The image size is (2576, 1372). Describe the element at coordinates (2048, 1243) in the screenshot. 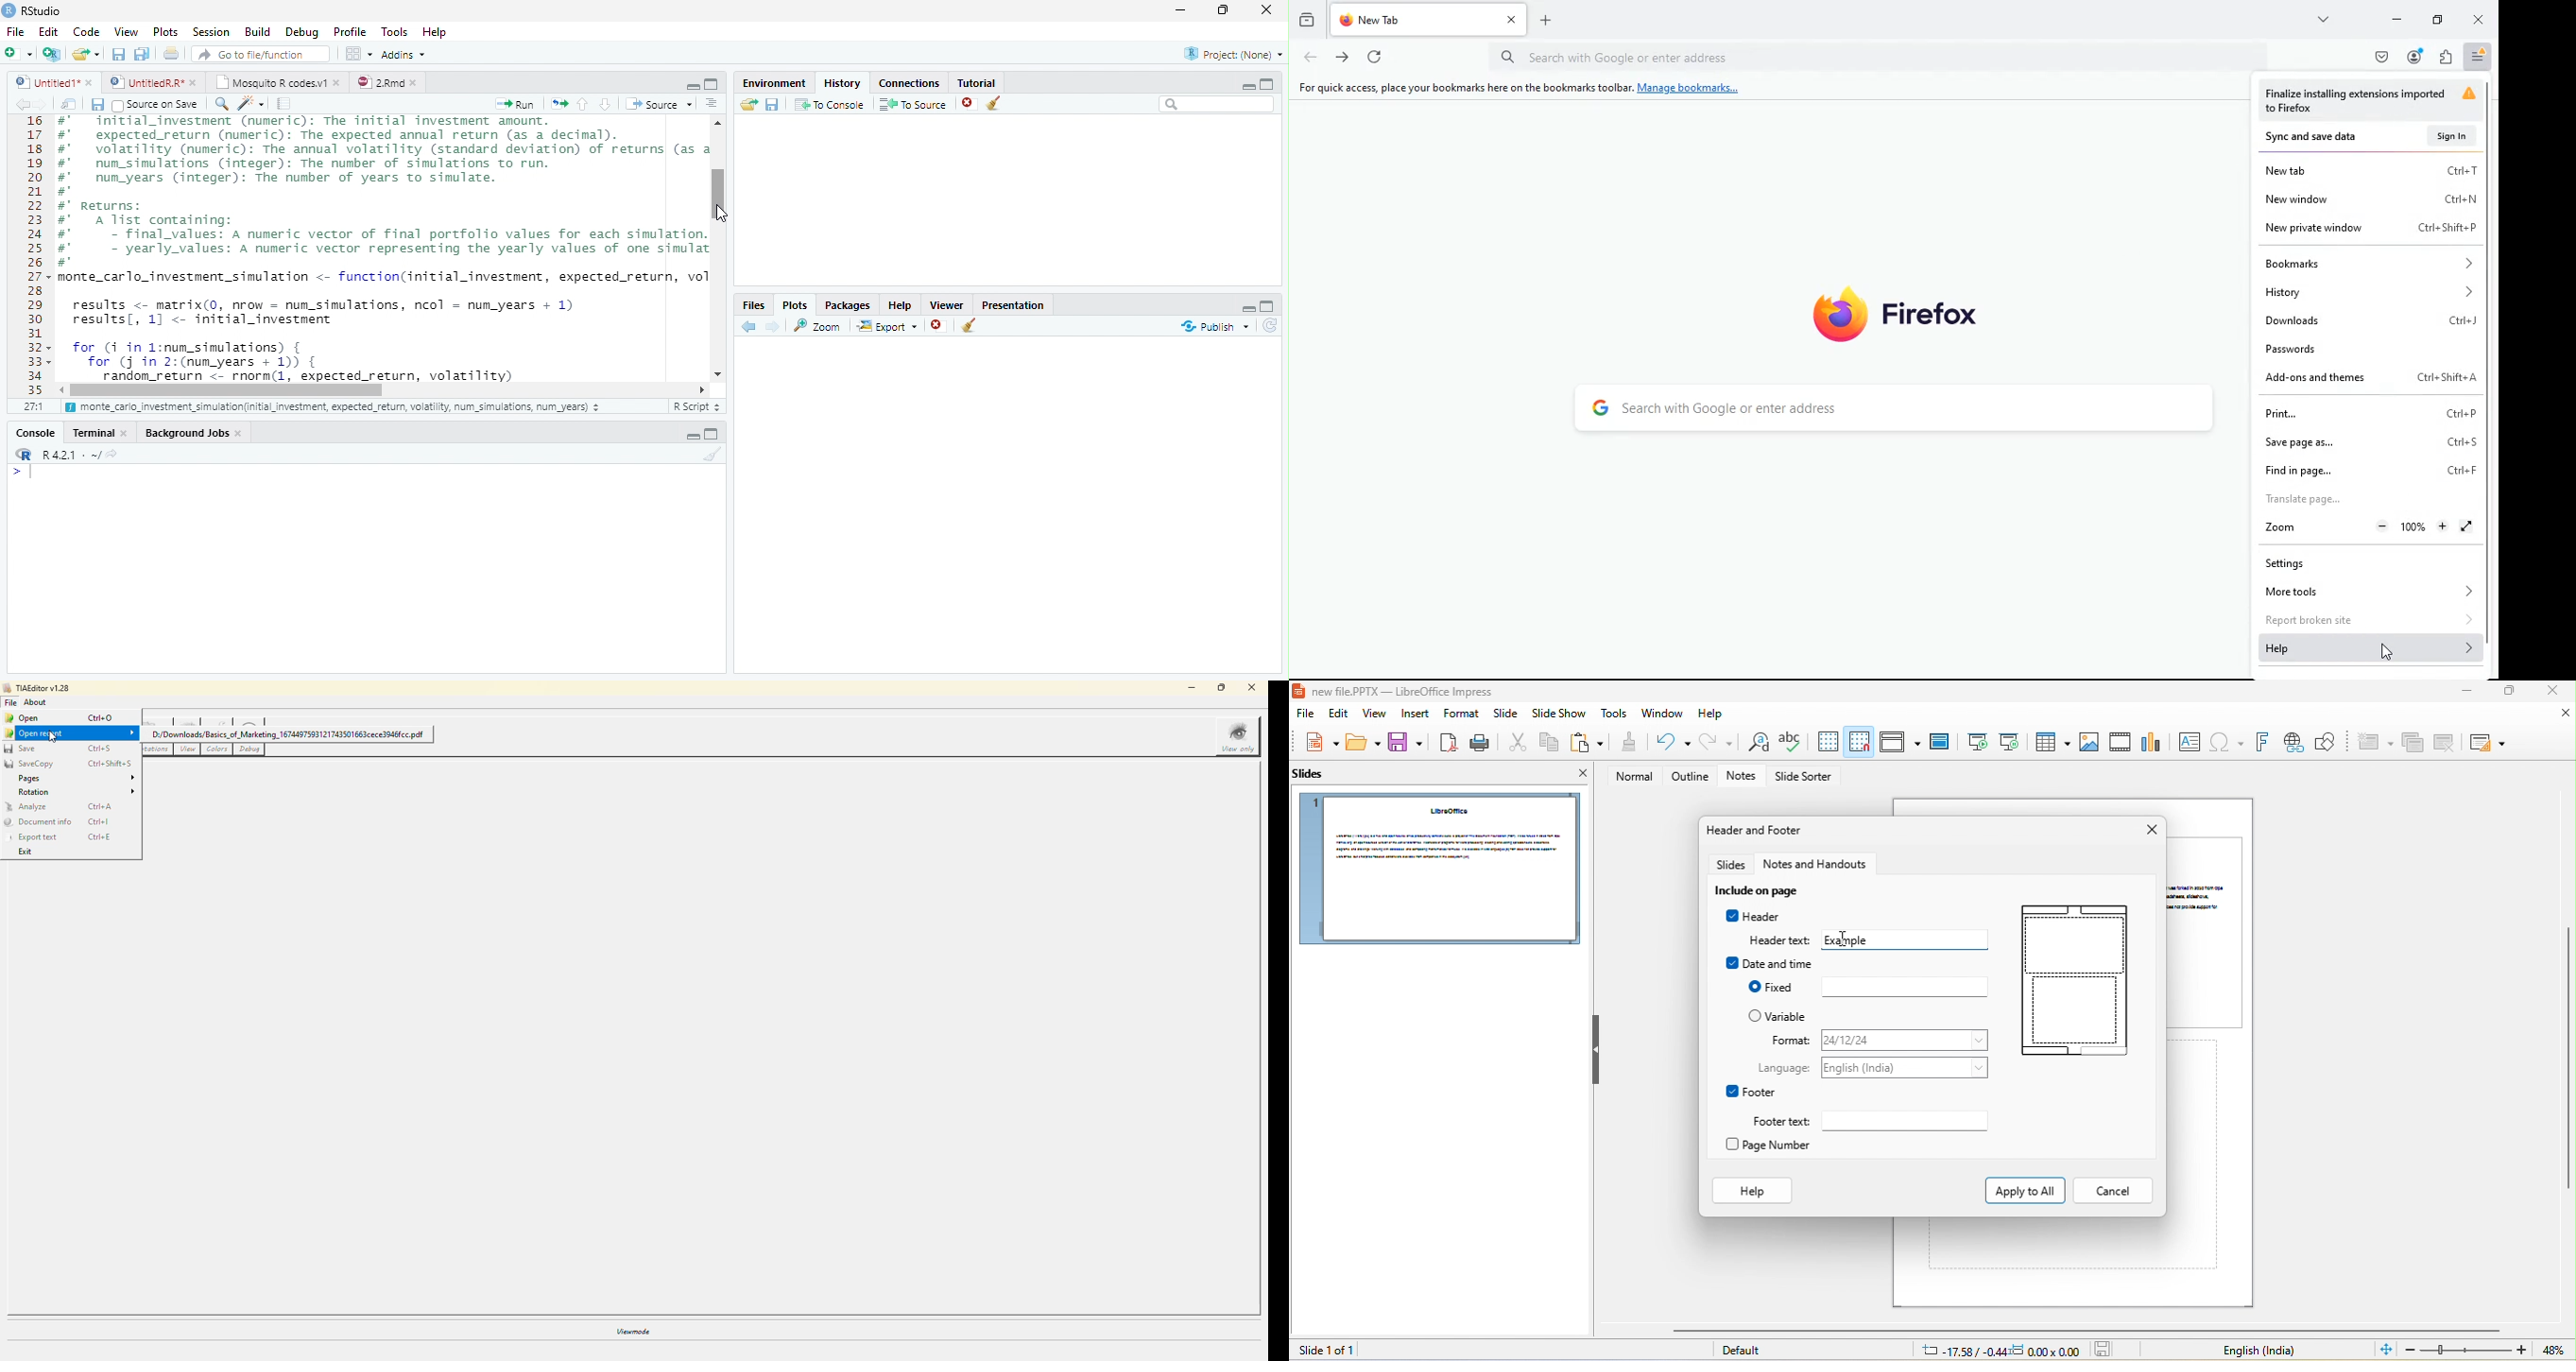

I see `click here to add notes` at that location.